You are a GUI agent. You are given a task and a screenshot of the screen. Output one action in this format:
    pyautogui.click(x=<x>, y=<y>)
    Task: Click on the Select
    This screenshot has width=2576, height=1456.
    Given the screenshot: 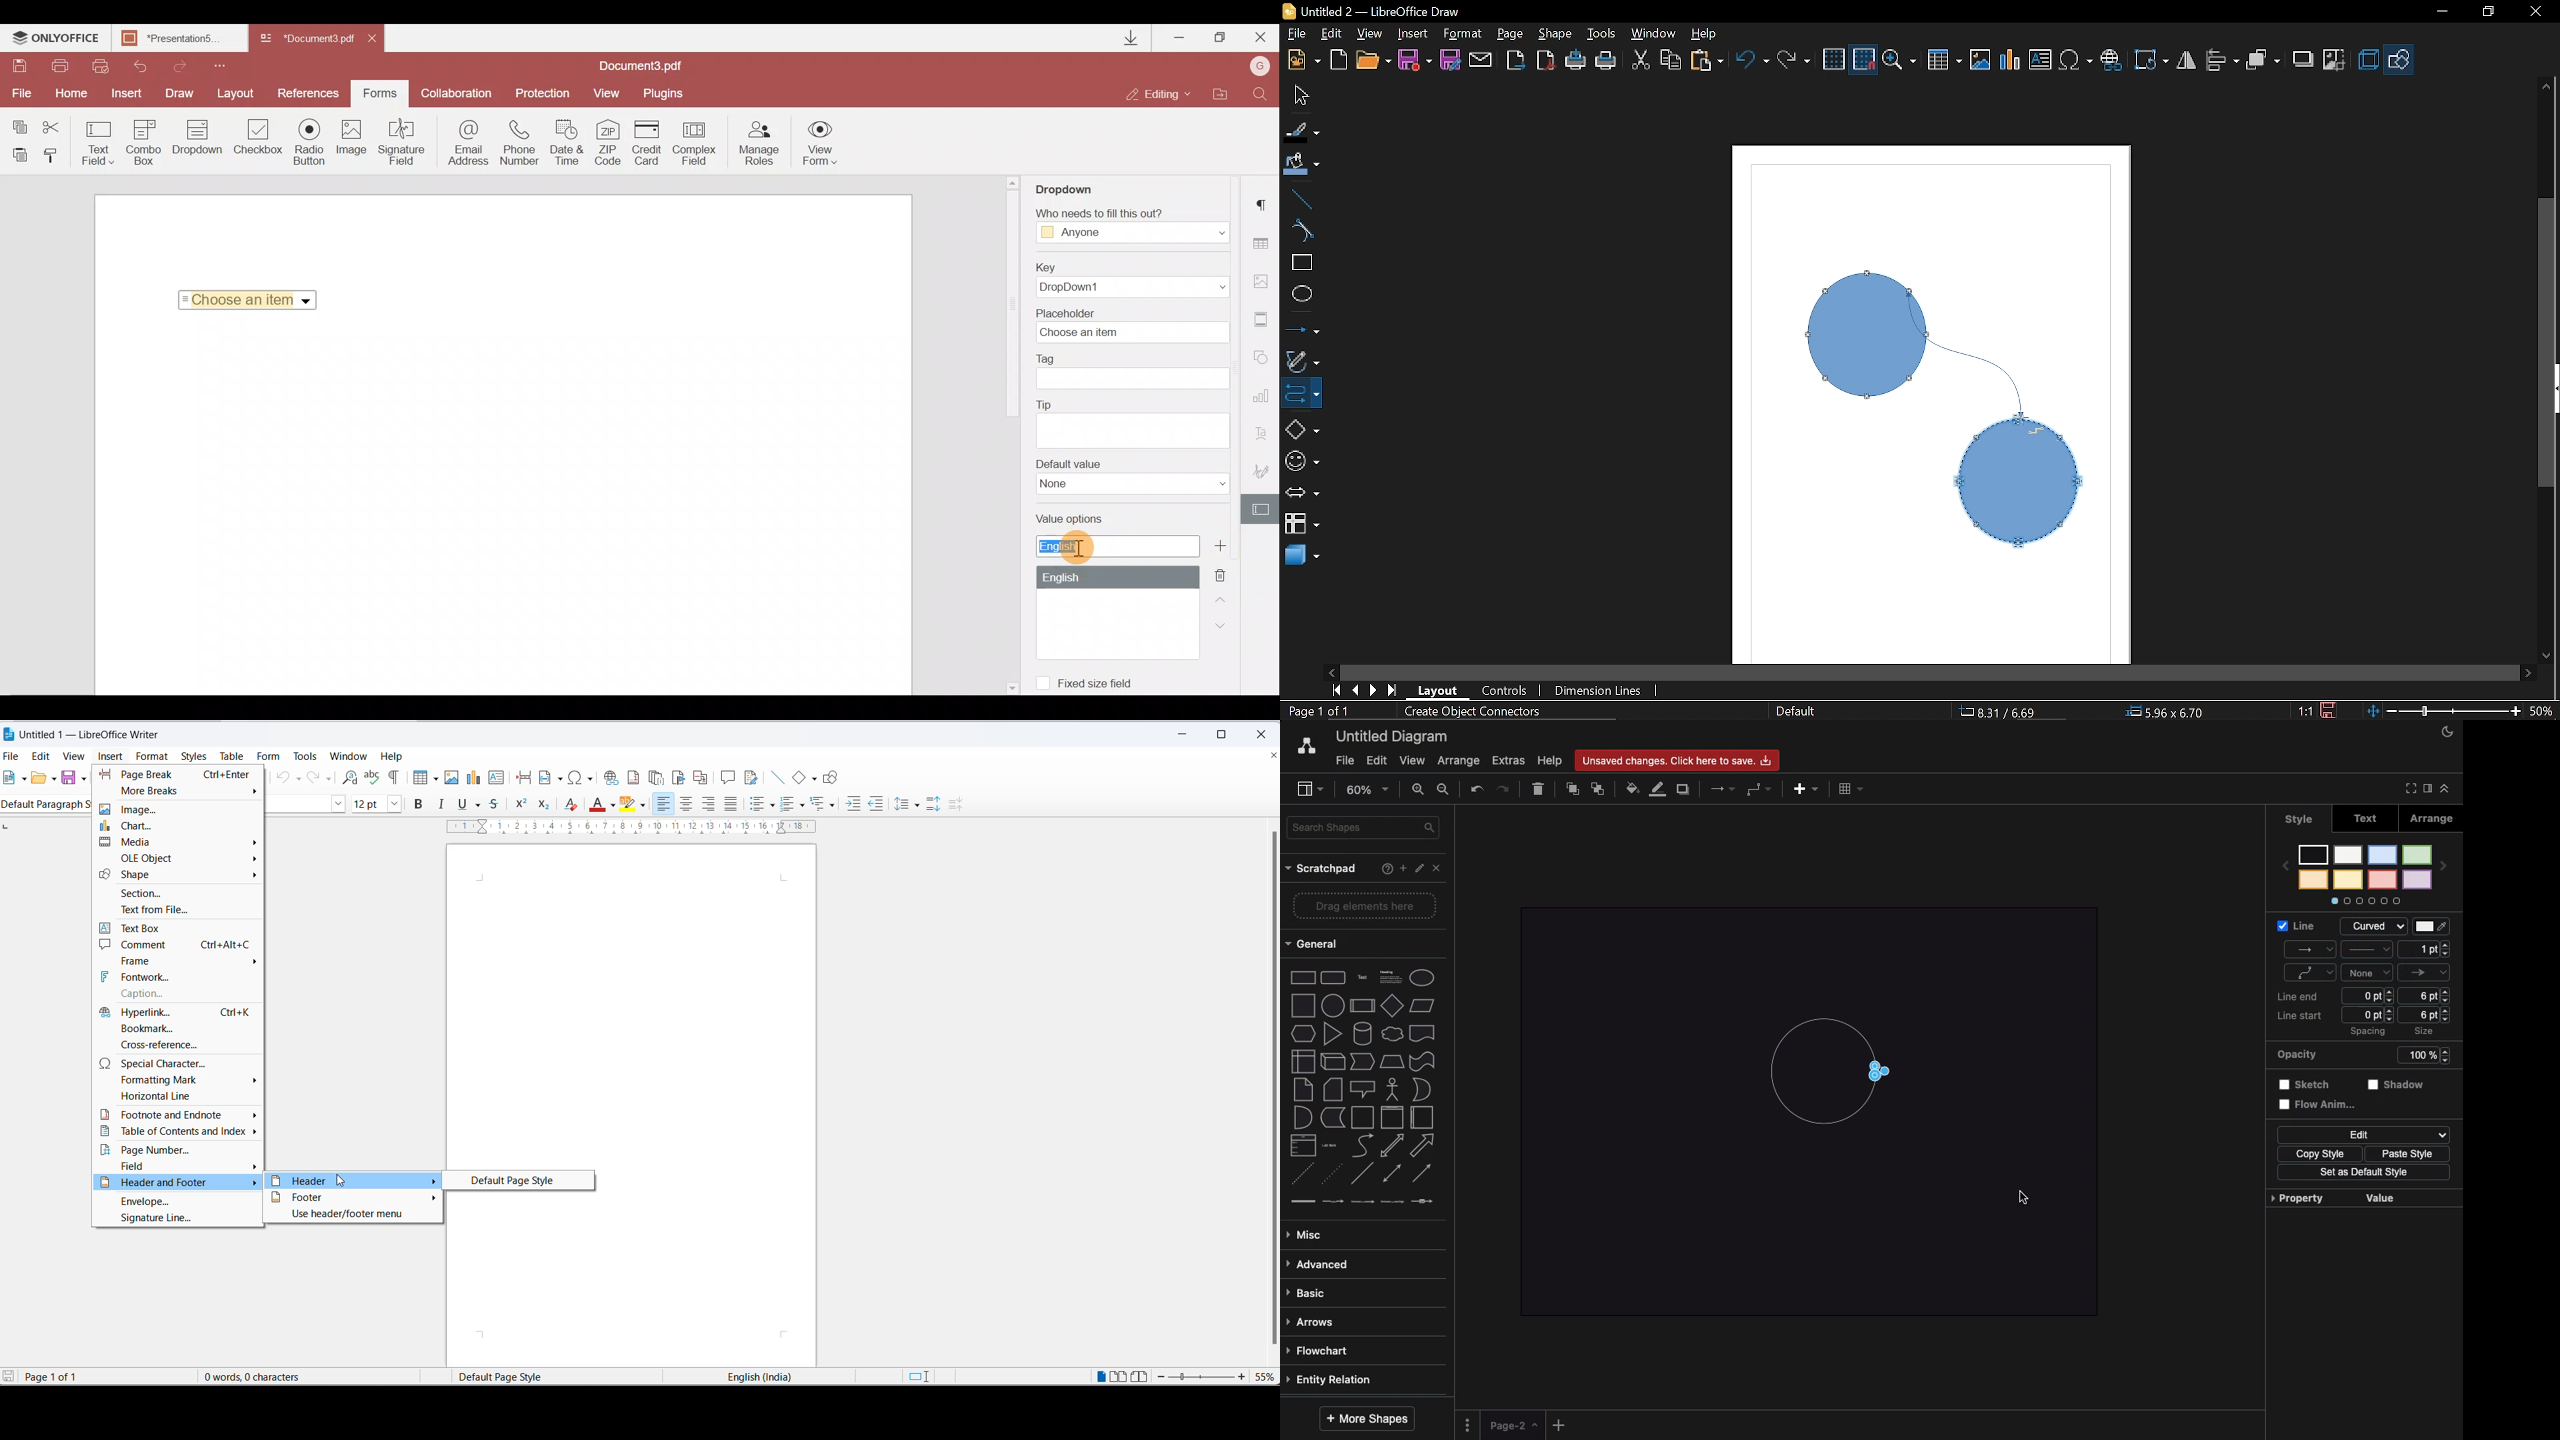 What is the action you would take?
    pyautogui.click(x=1302, y=95)
    